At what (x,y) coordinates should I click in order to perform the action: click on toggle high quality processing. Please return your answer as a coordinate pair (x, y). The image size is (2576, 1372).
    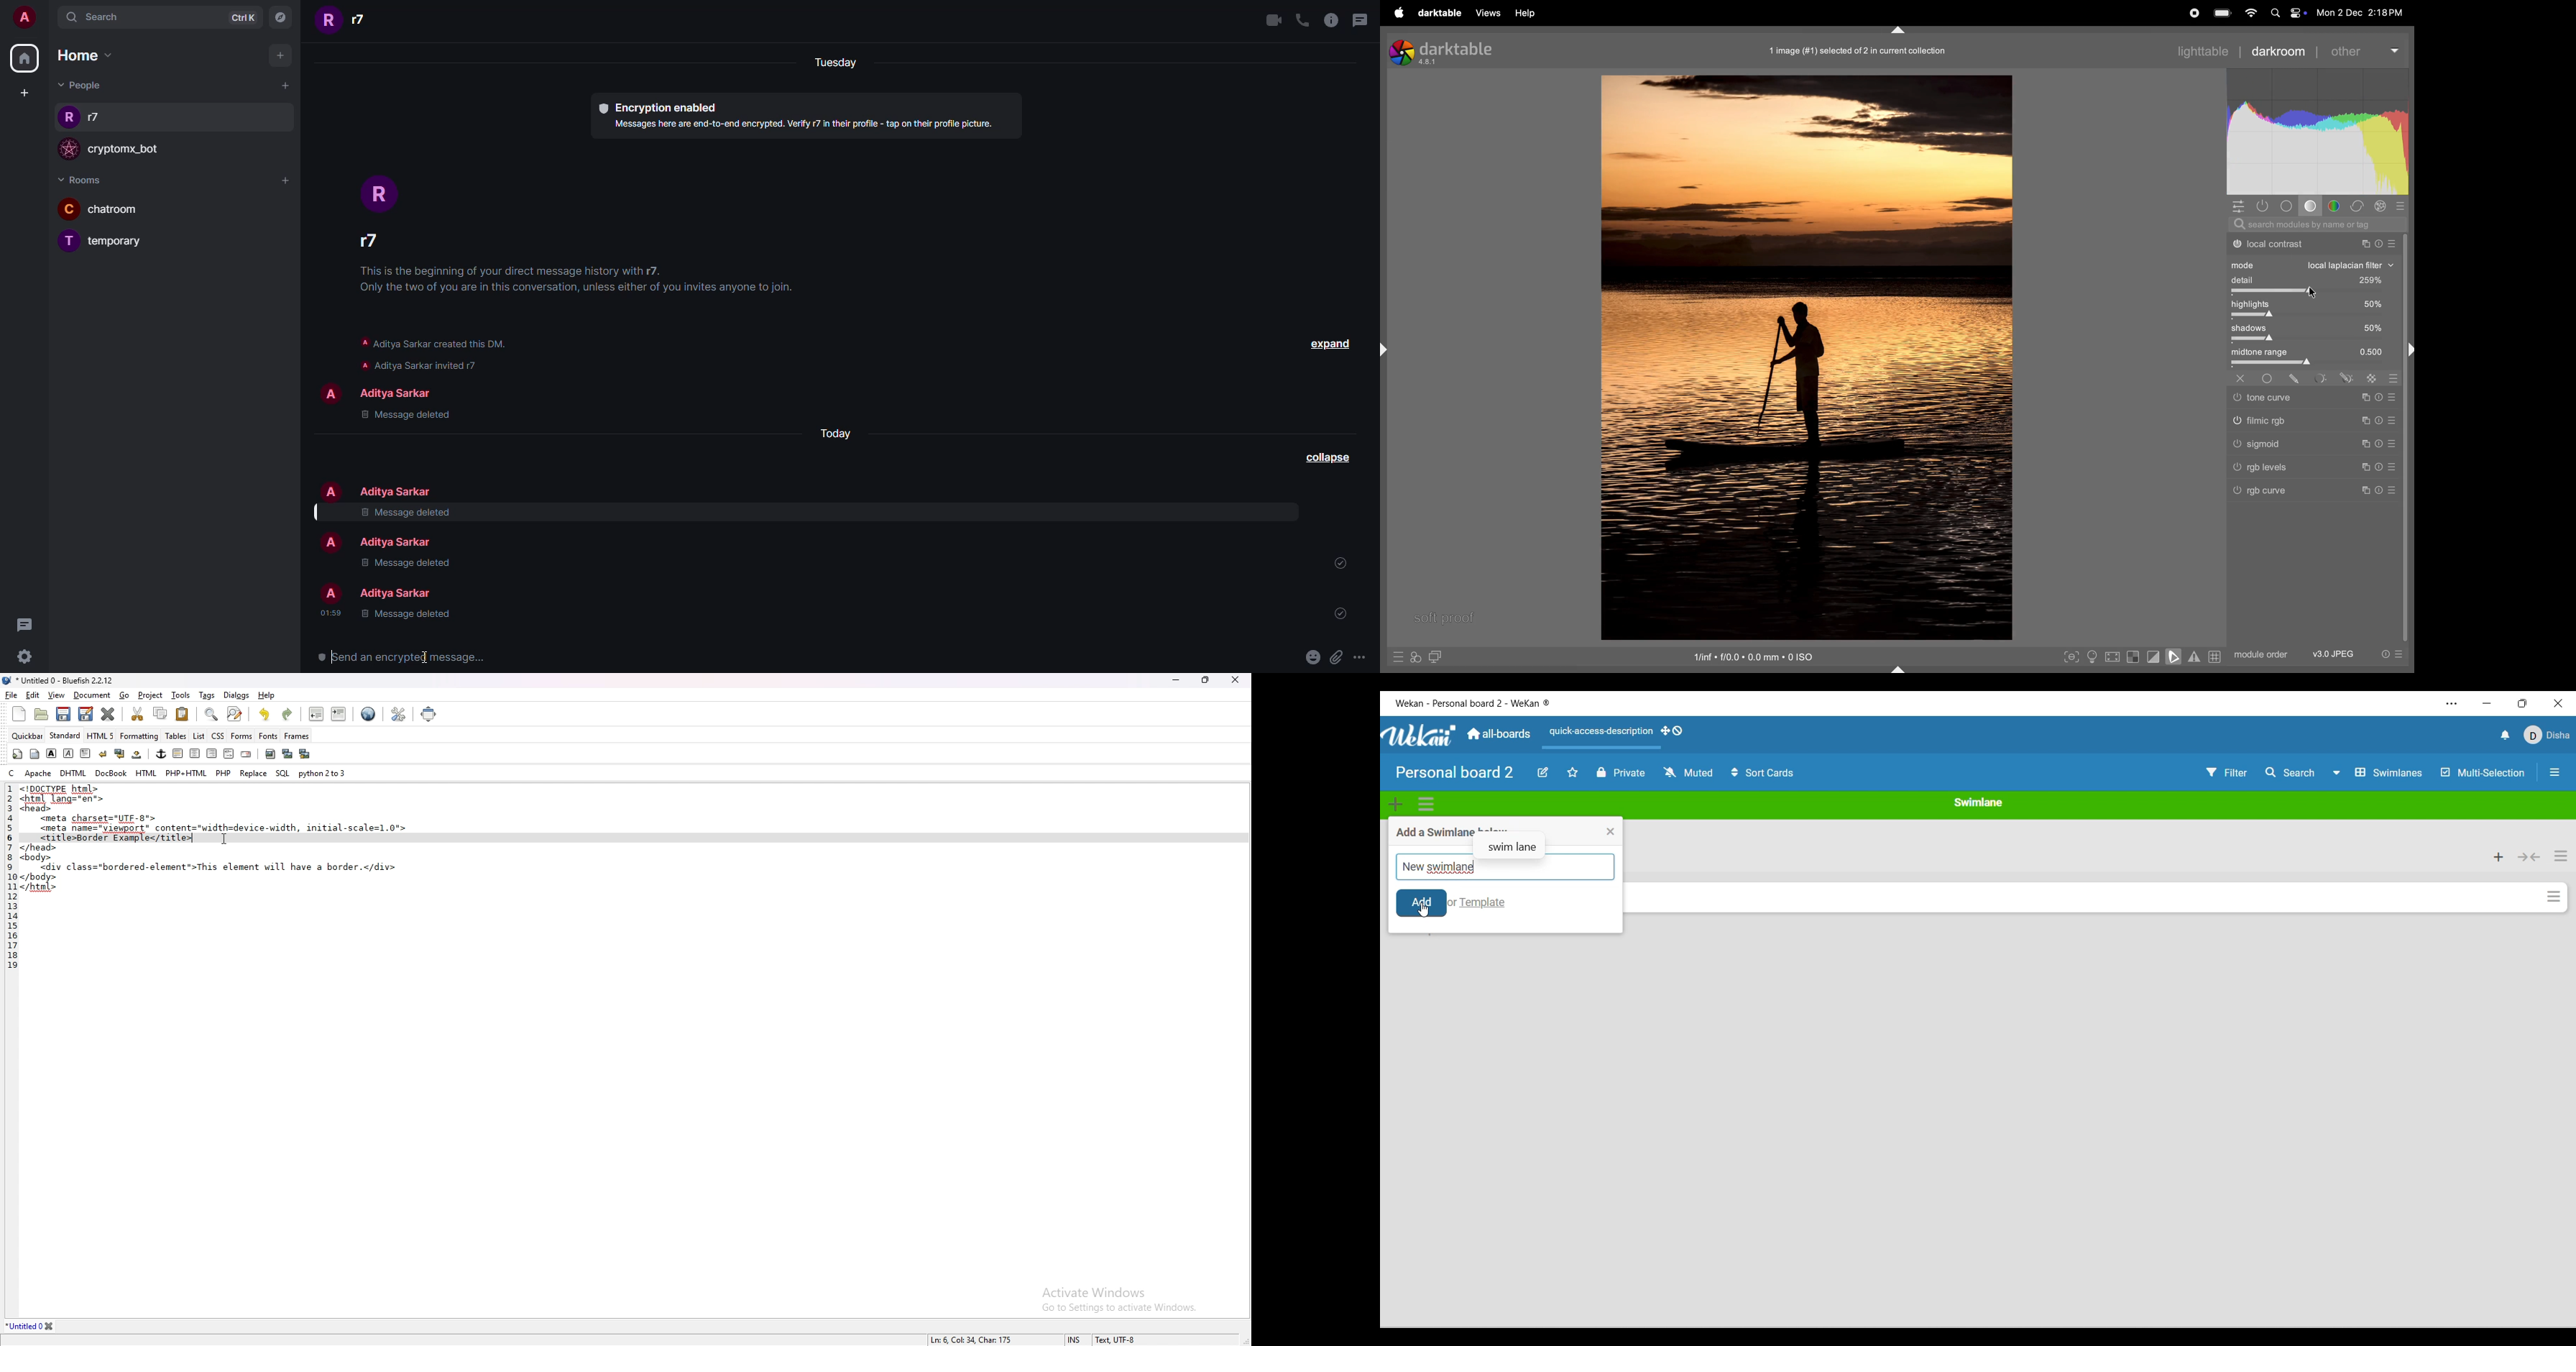
    Looking at the image, I should click on (2111, 657).